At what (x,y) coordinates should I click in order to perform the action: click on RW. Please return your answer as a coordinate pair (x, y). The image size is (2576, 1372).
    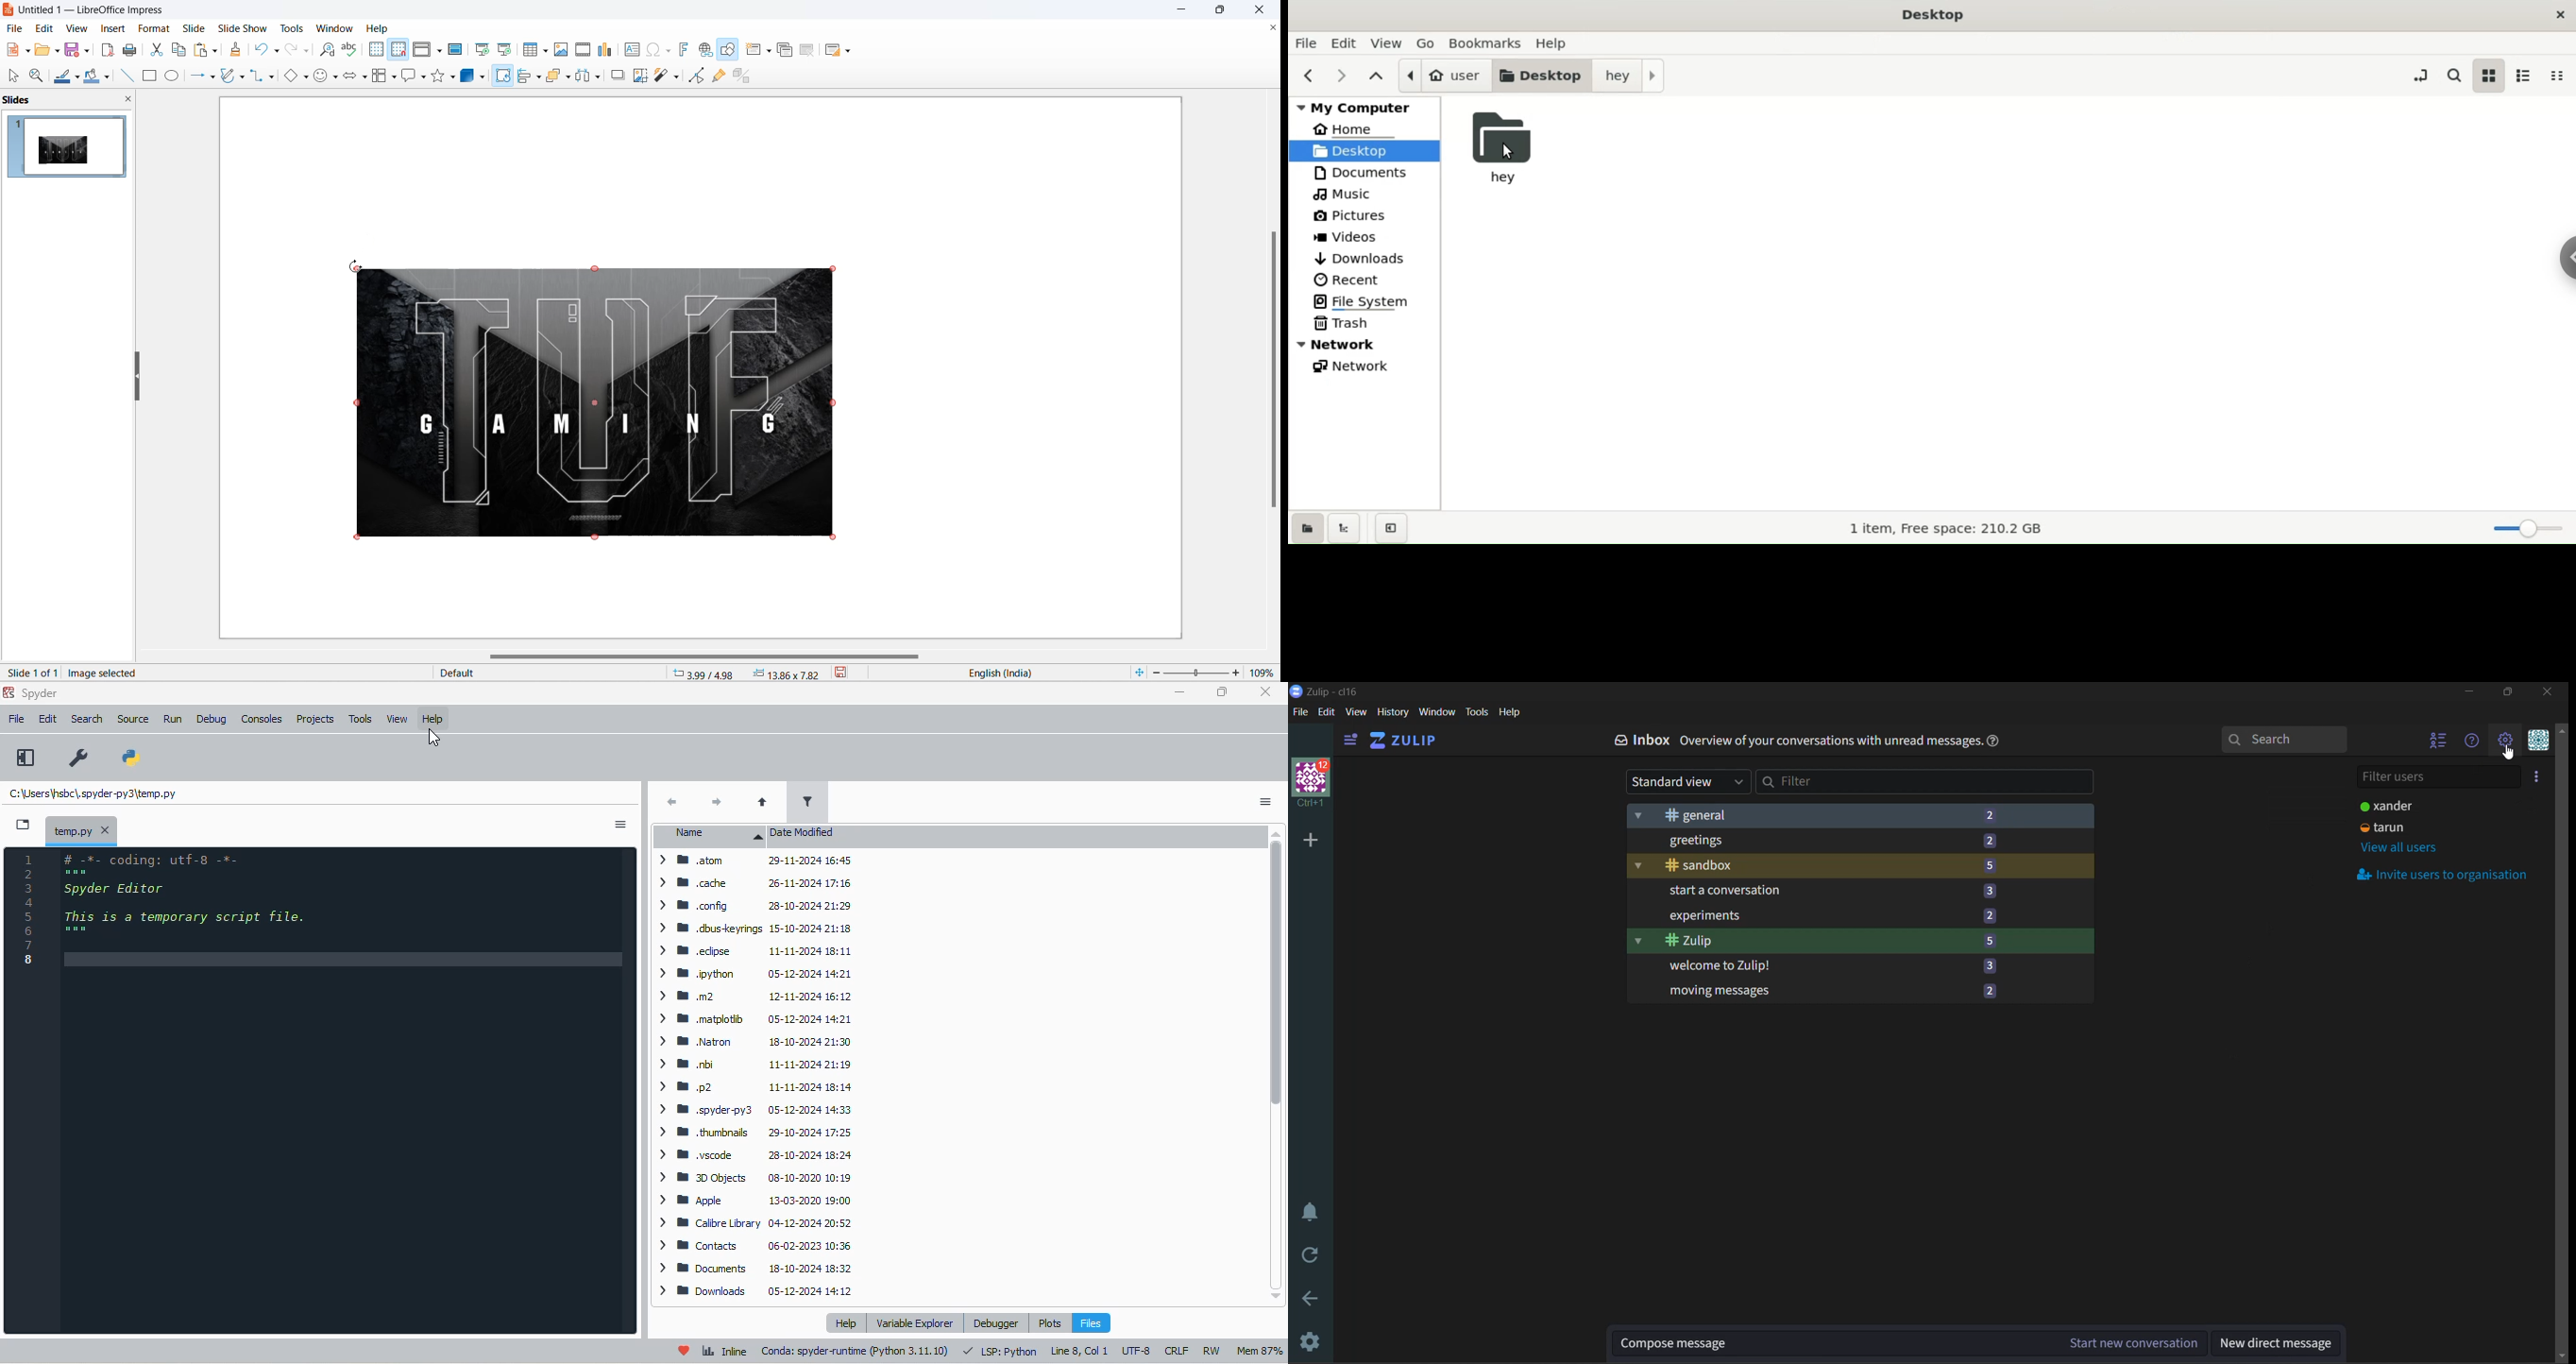
    Looking at the image, I should click on (1211, 1351).